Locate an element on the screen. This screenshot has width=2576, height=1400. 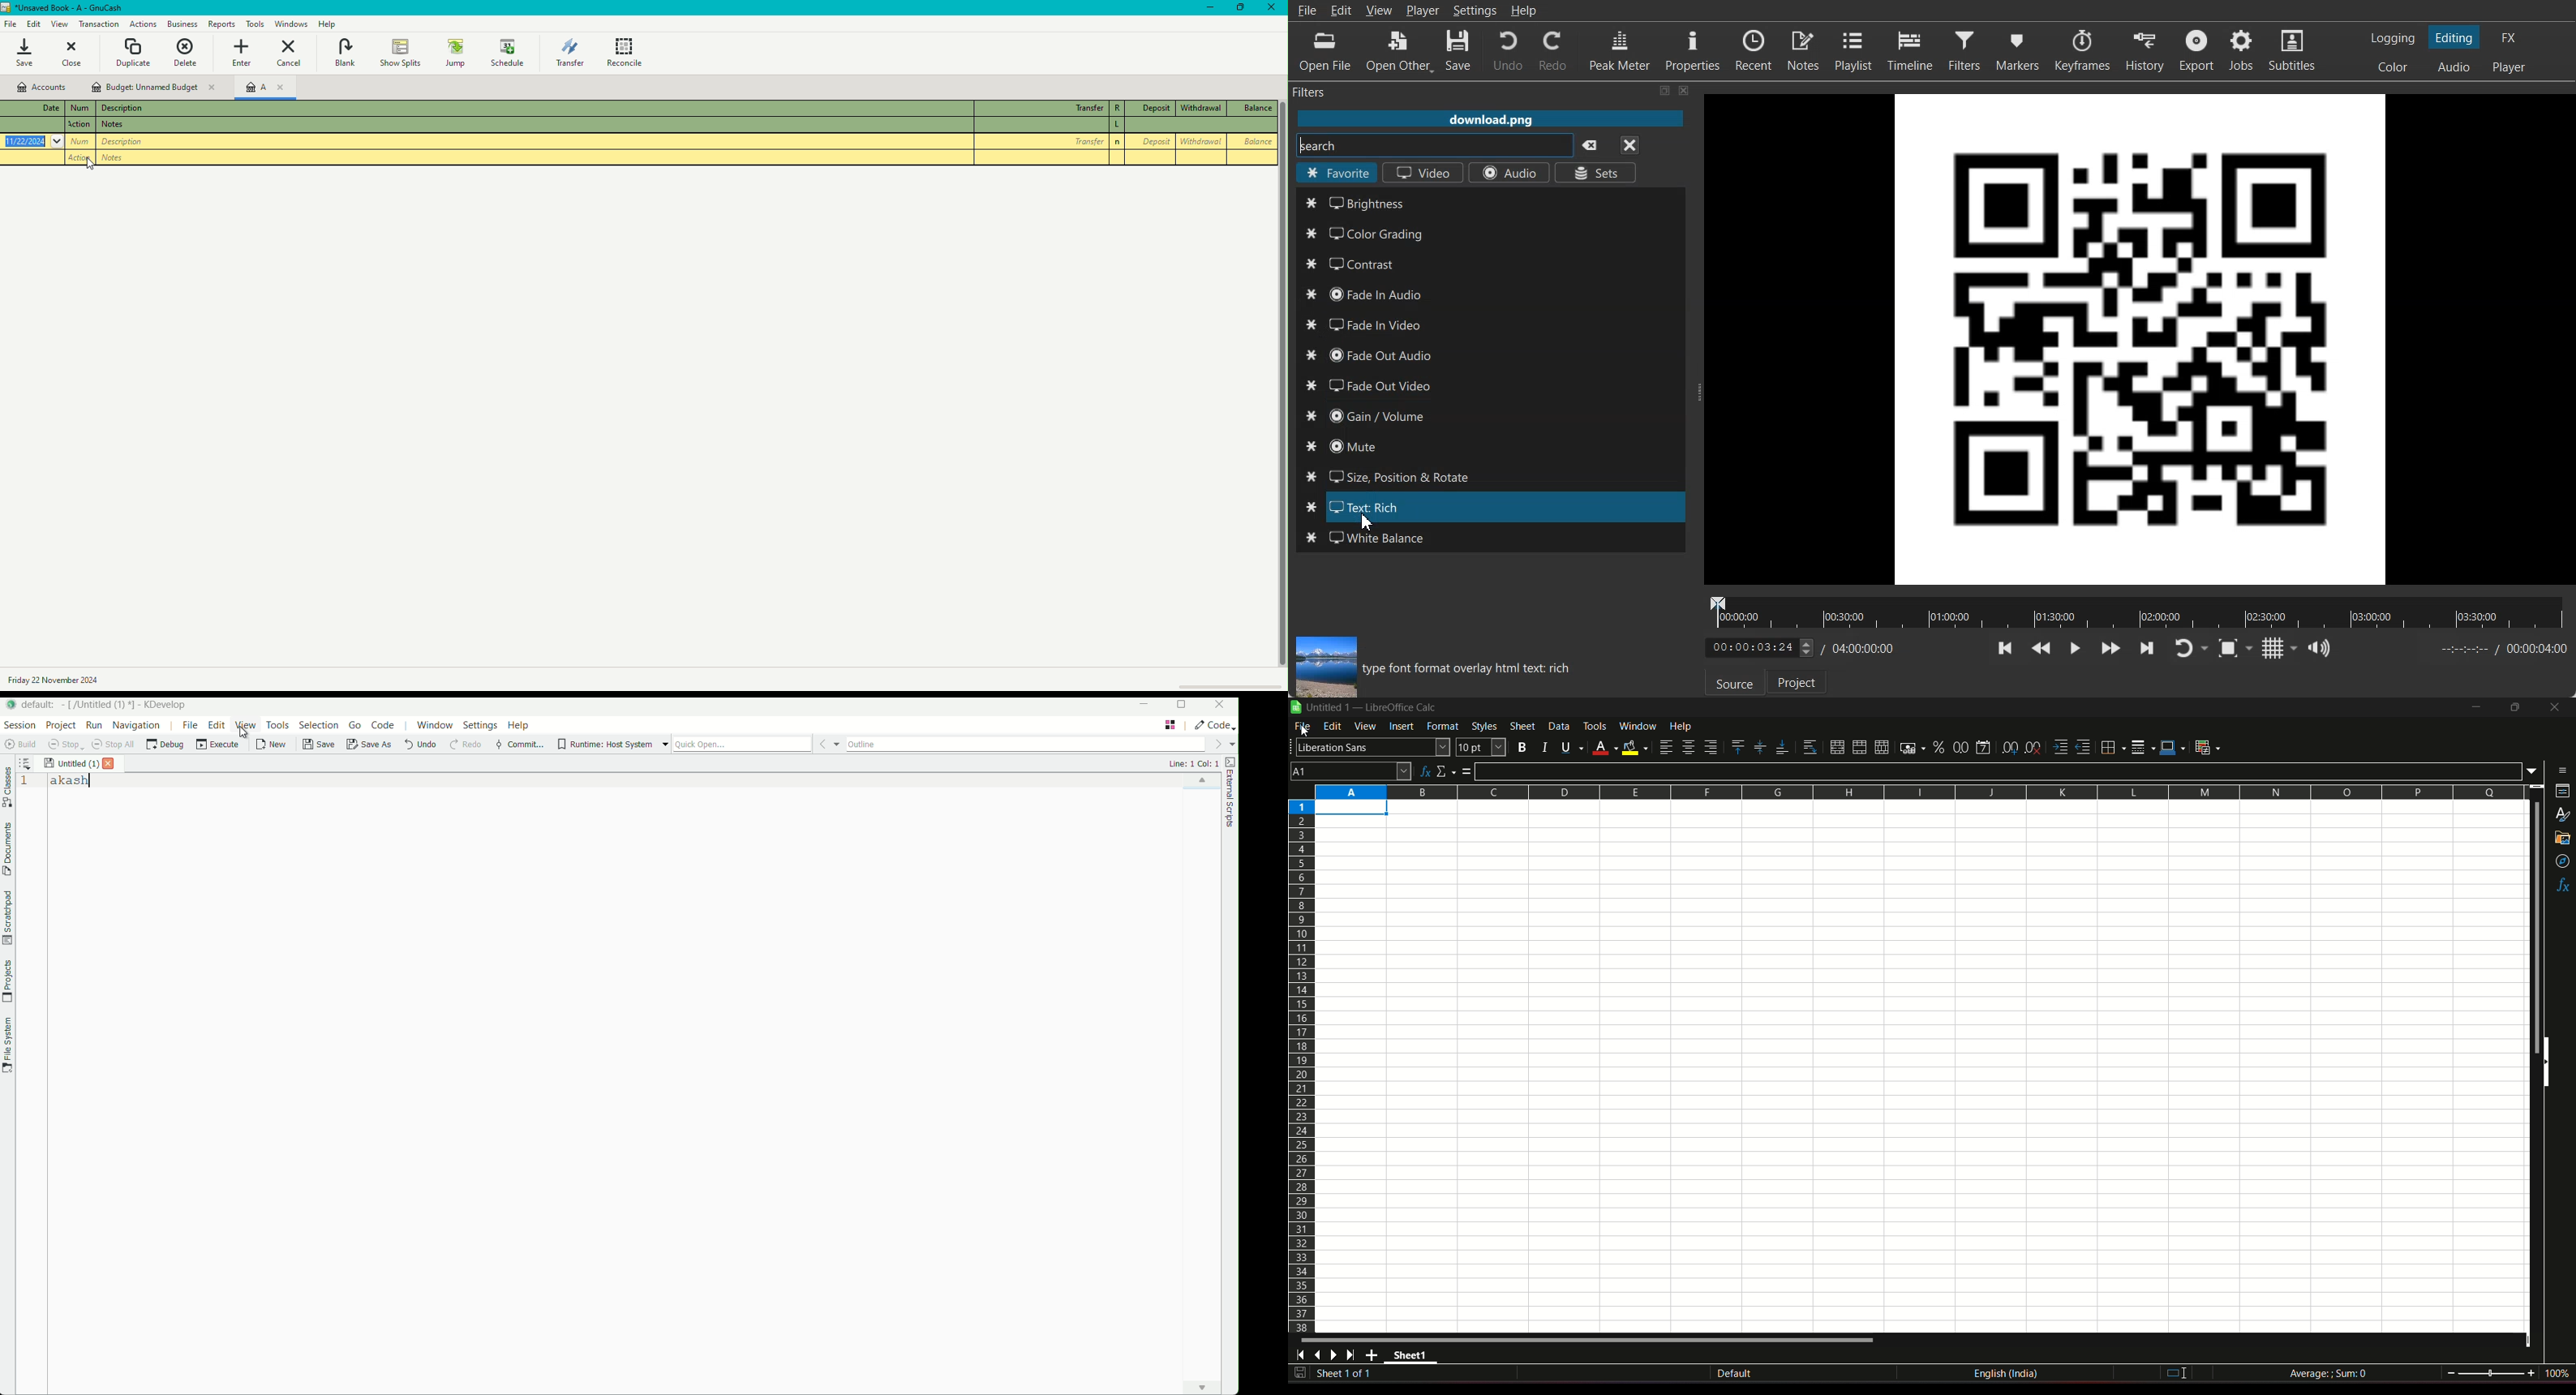
adjust Time  is located at coordinates (1758, 649).